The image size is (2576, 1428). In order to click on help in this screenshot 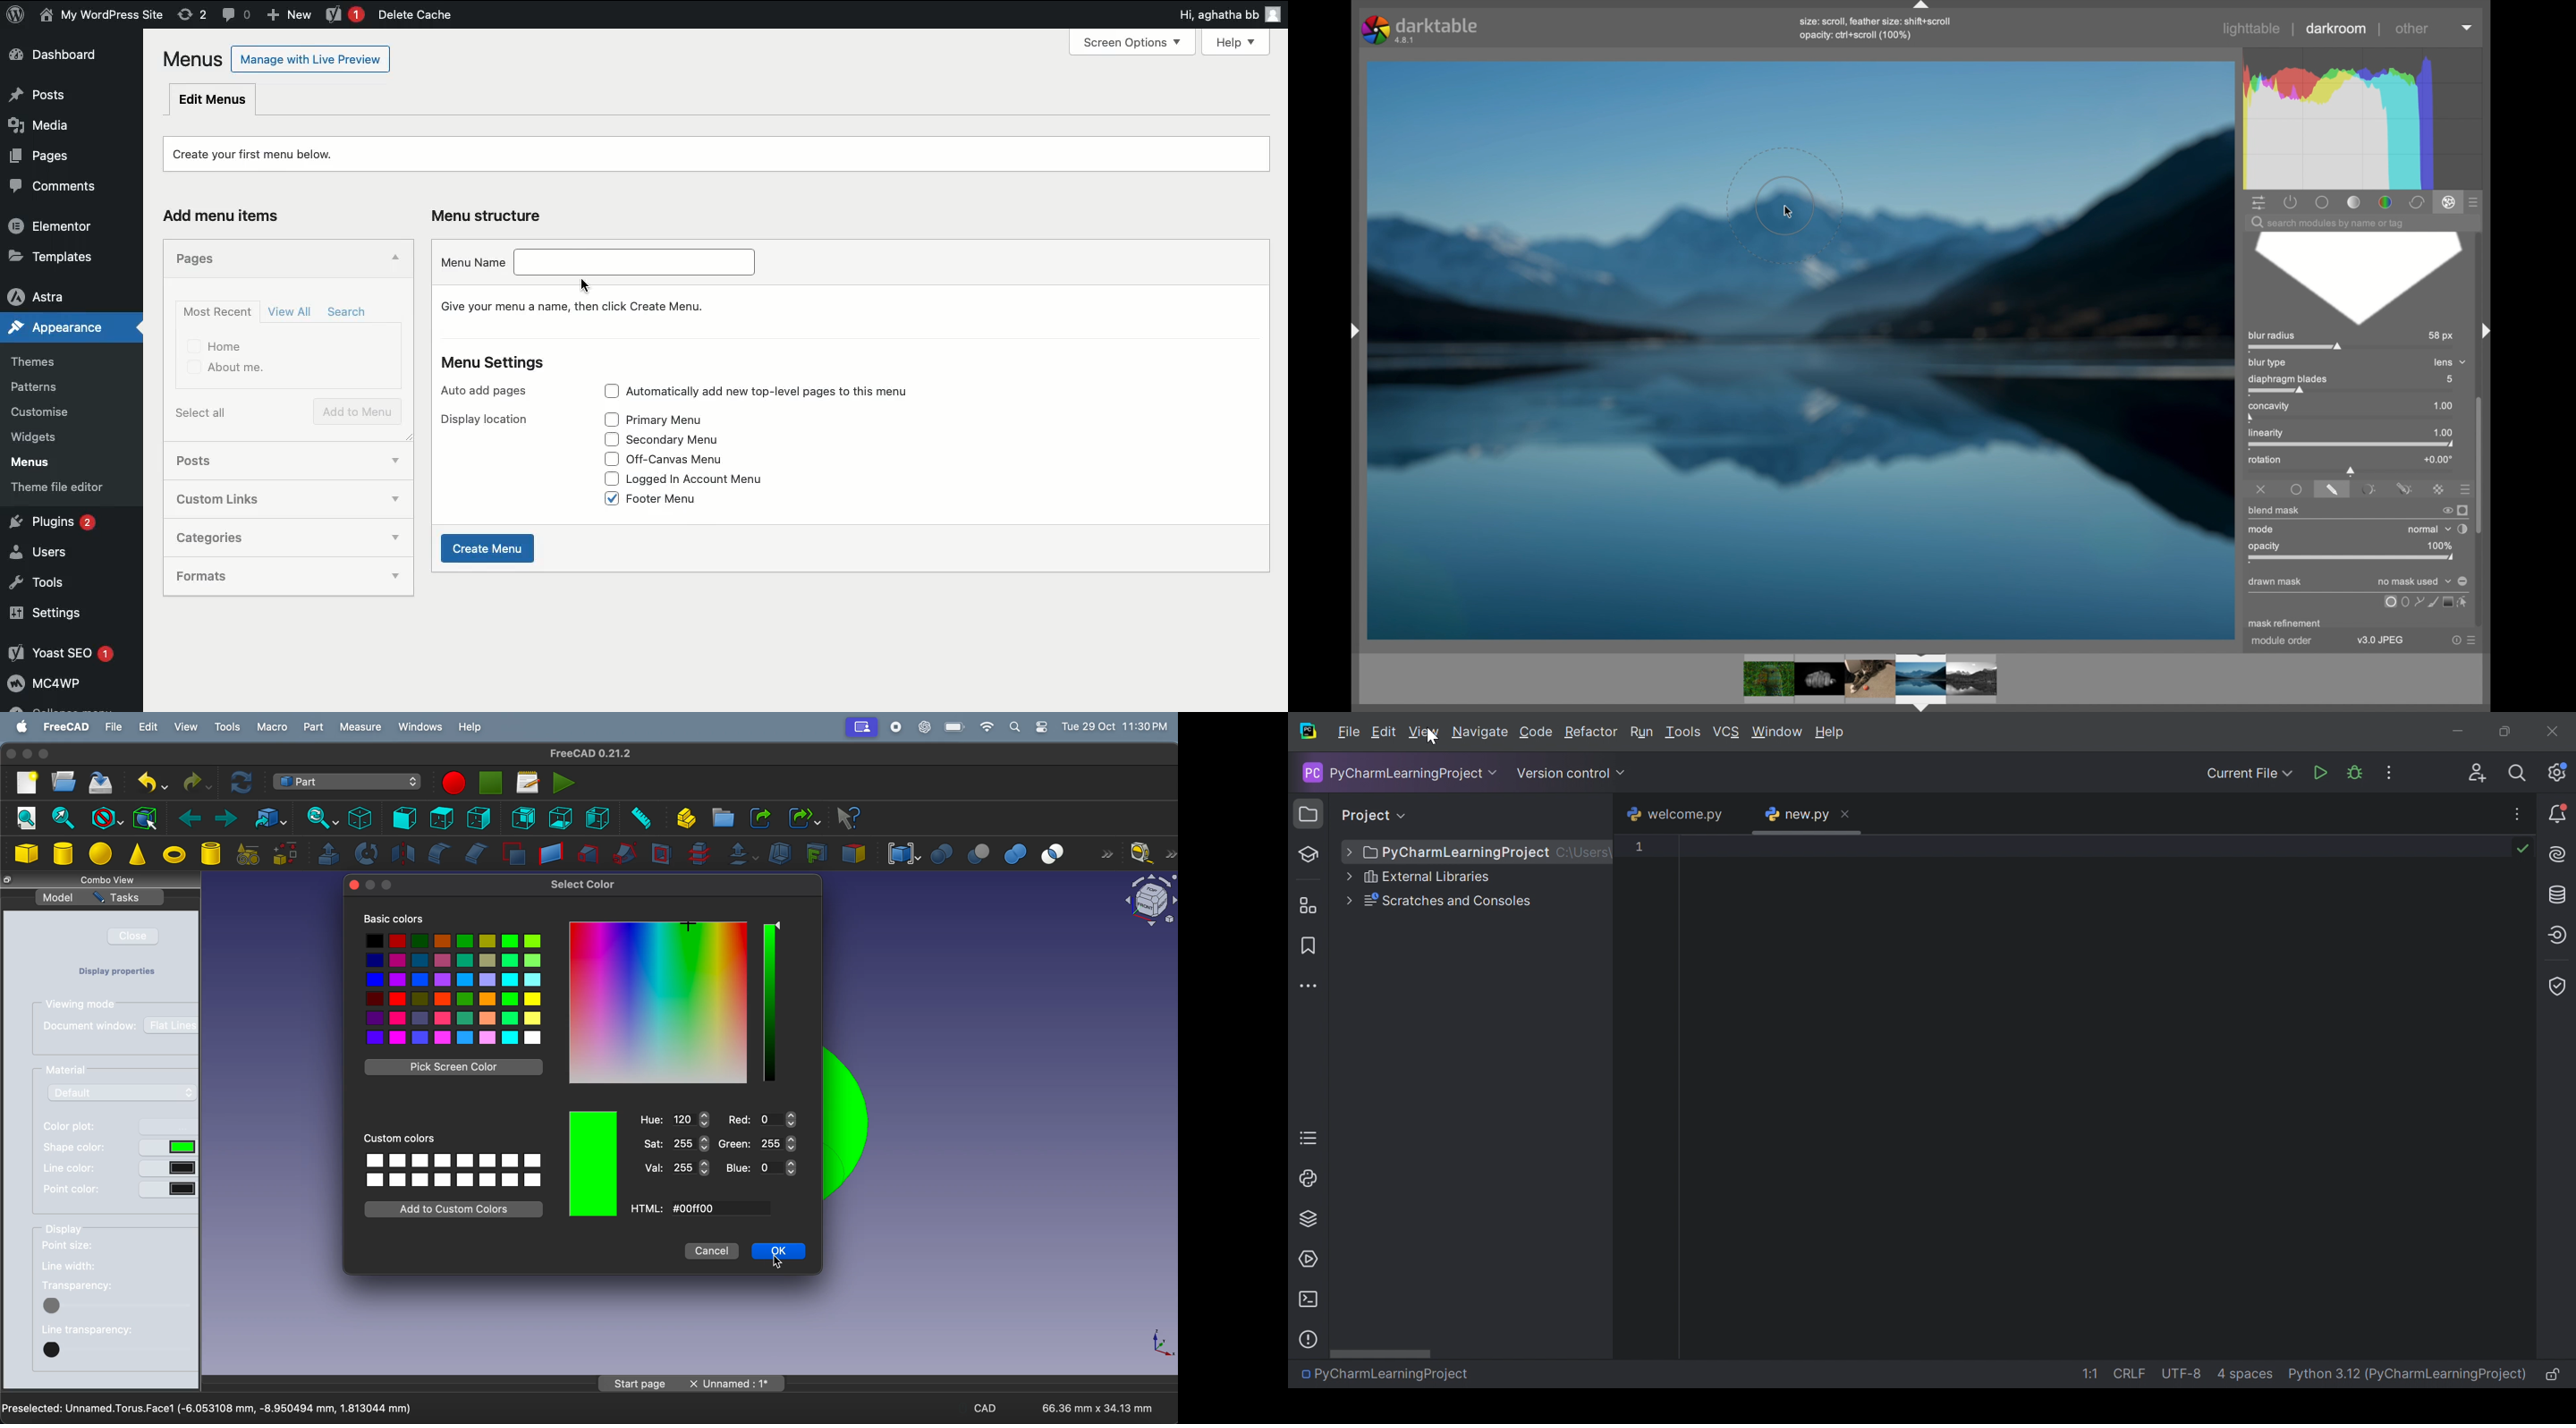, I will do `click(2451, 640)`.